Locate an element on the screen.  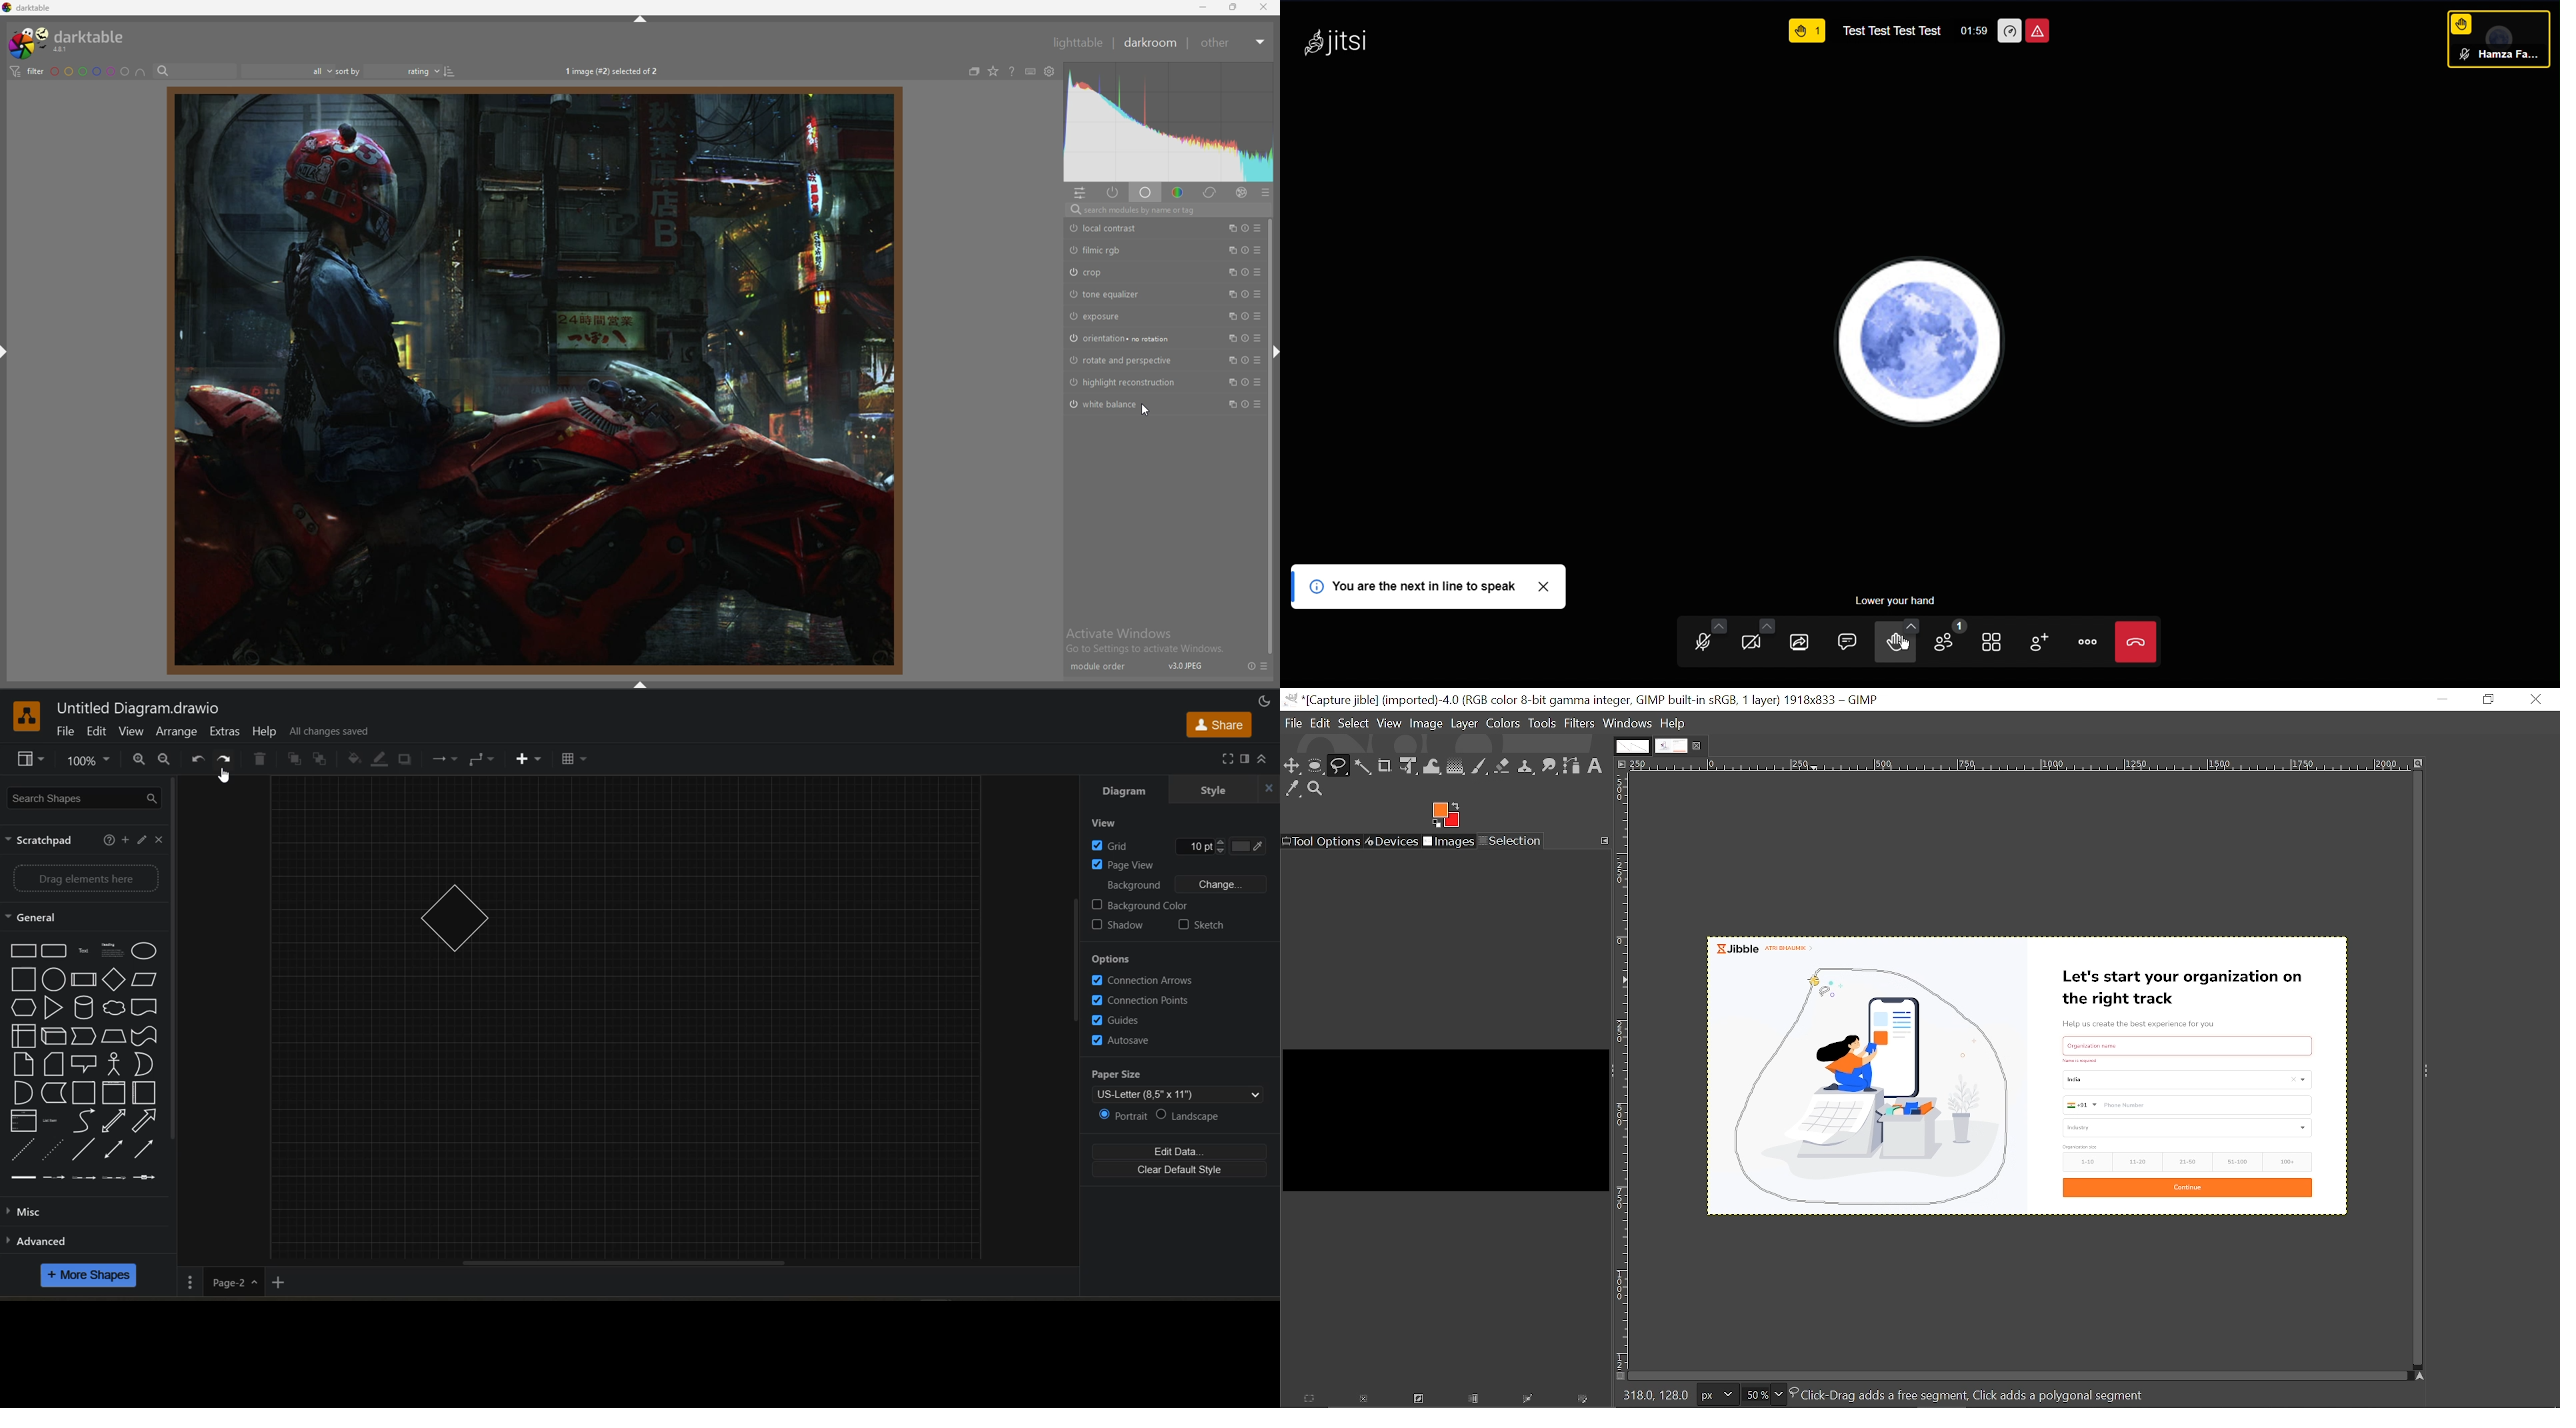
reset is located at coordinates (1245, 294).